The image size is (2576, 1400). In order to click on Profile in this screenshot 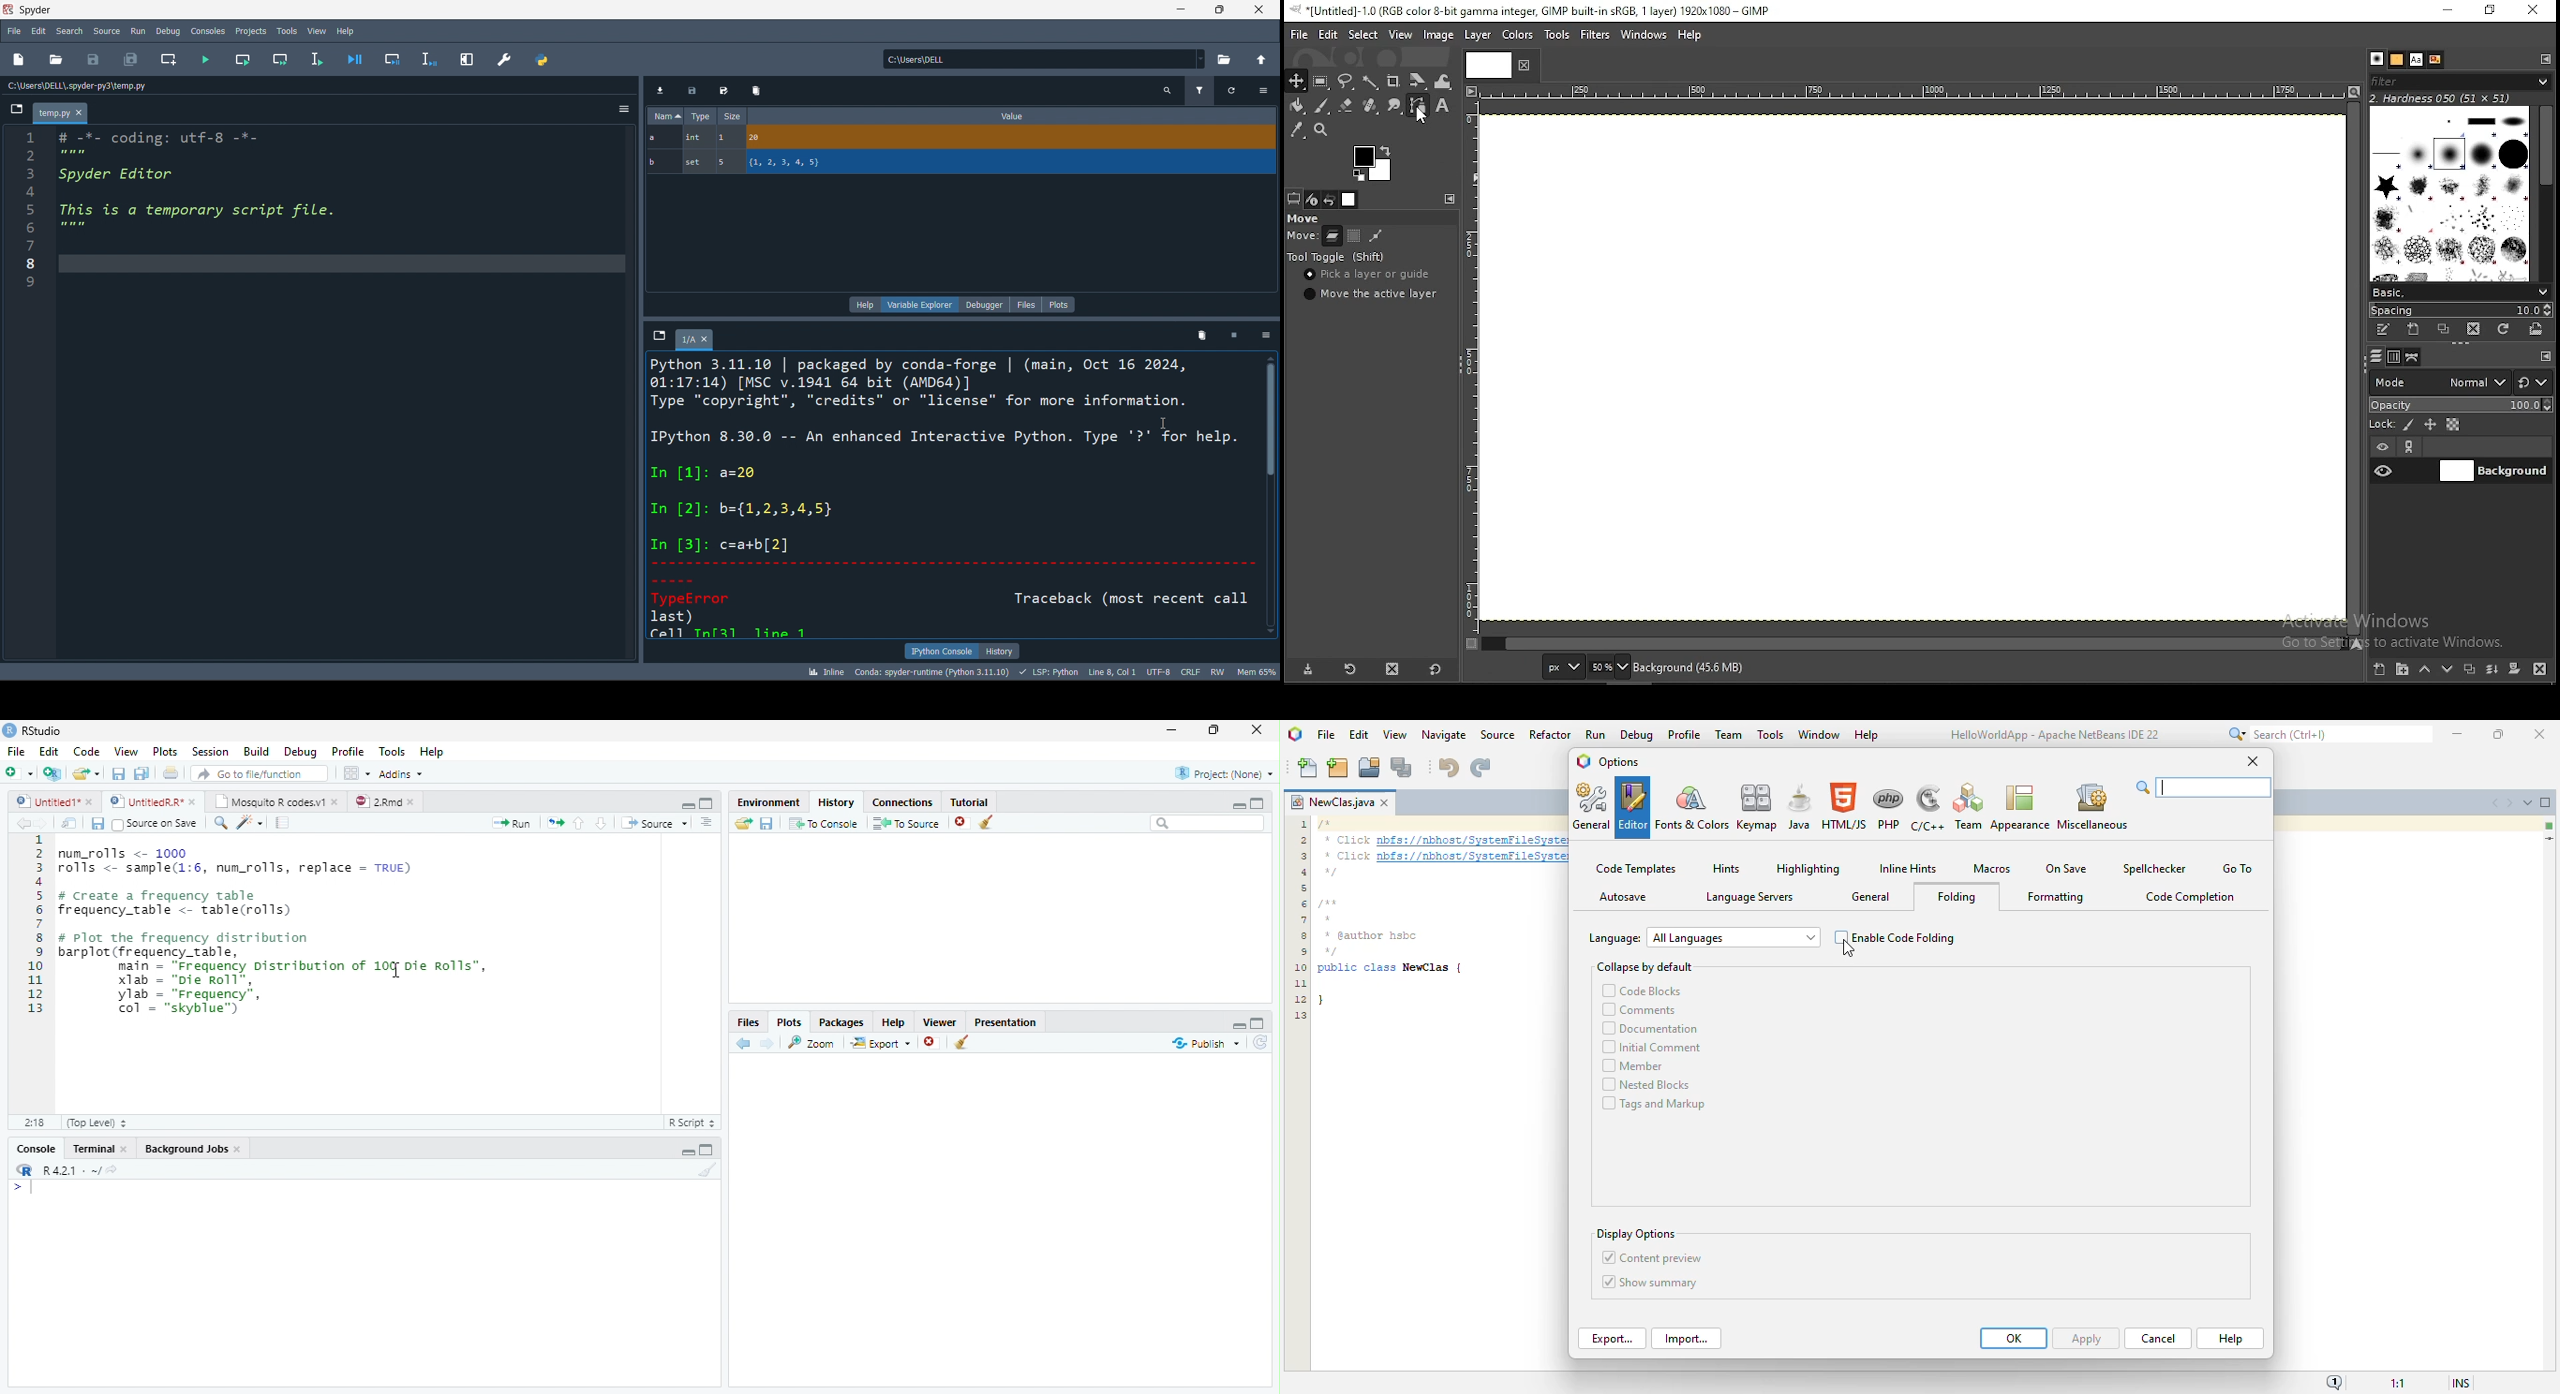, I will do `click(350, 751)`.